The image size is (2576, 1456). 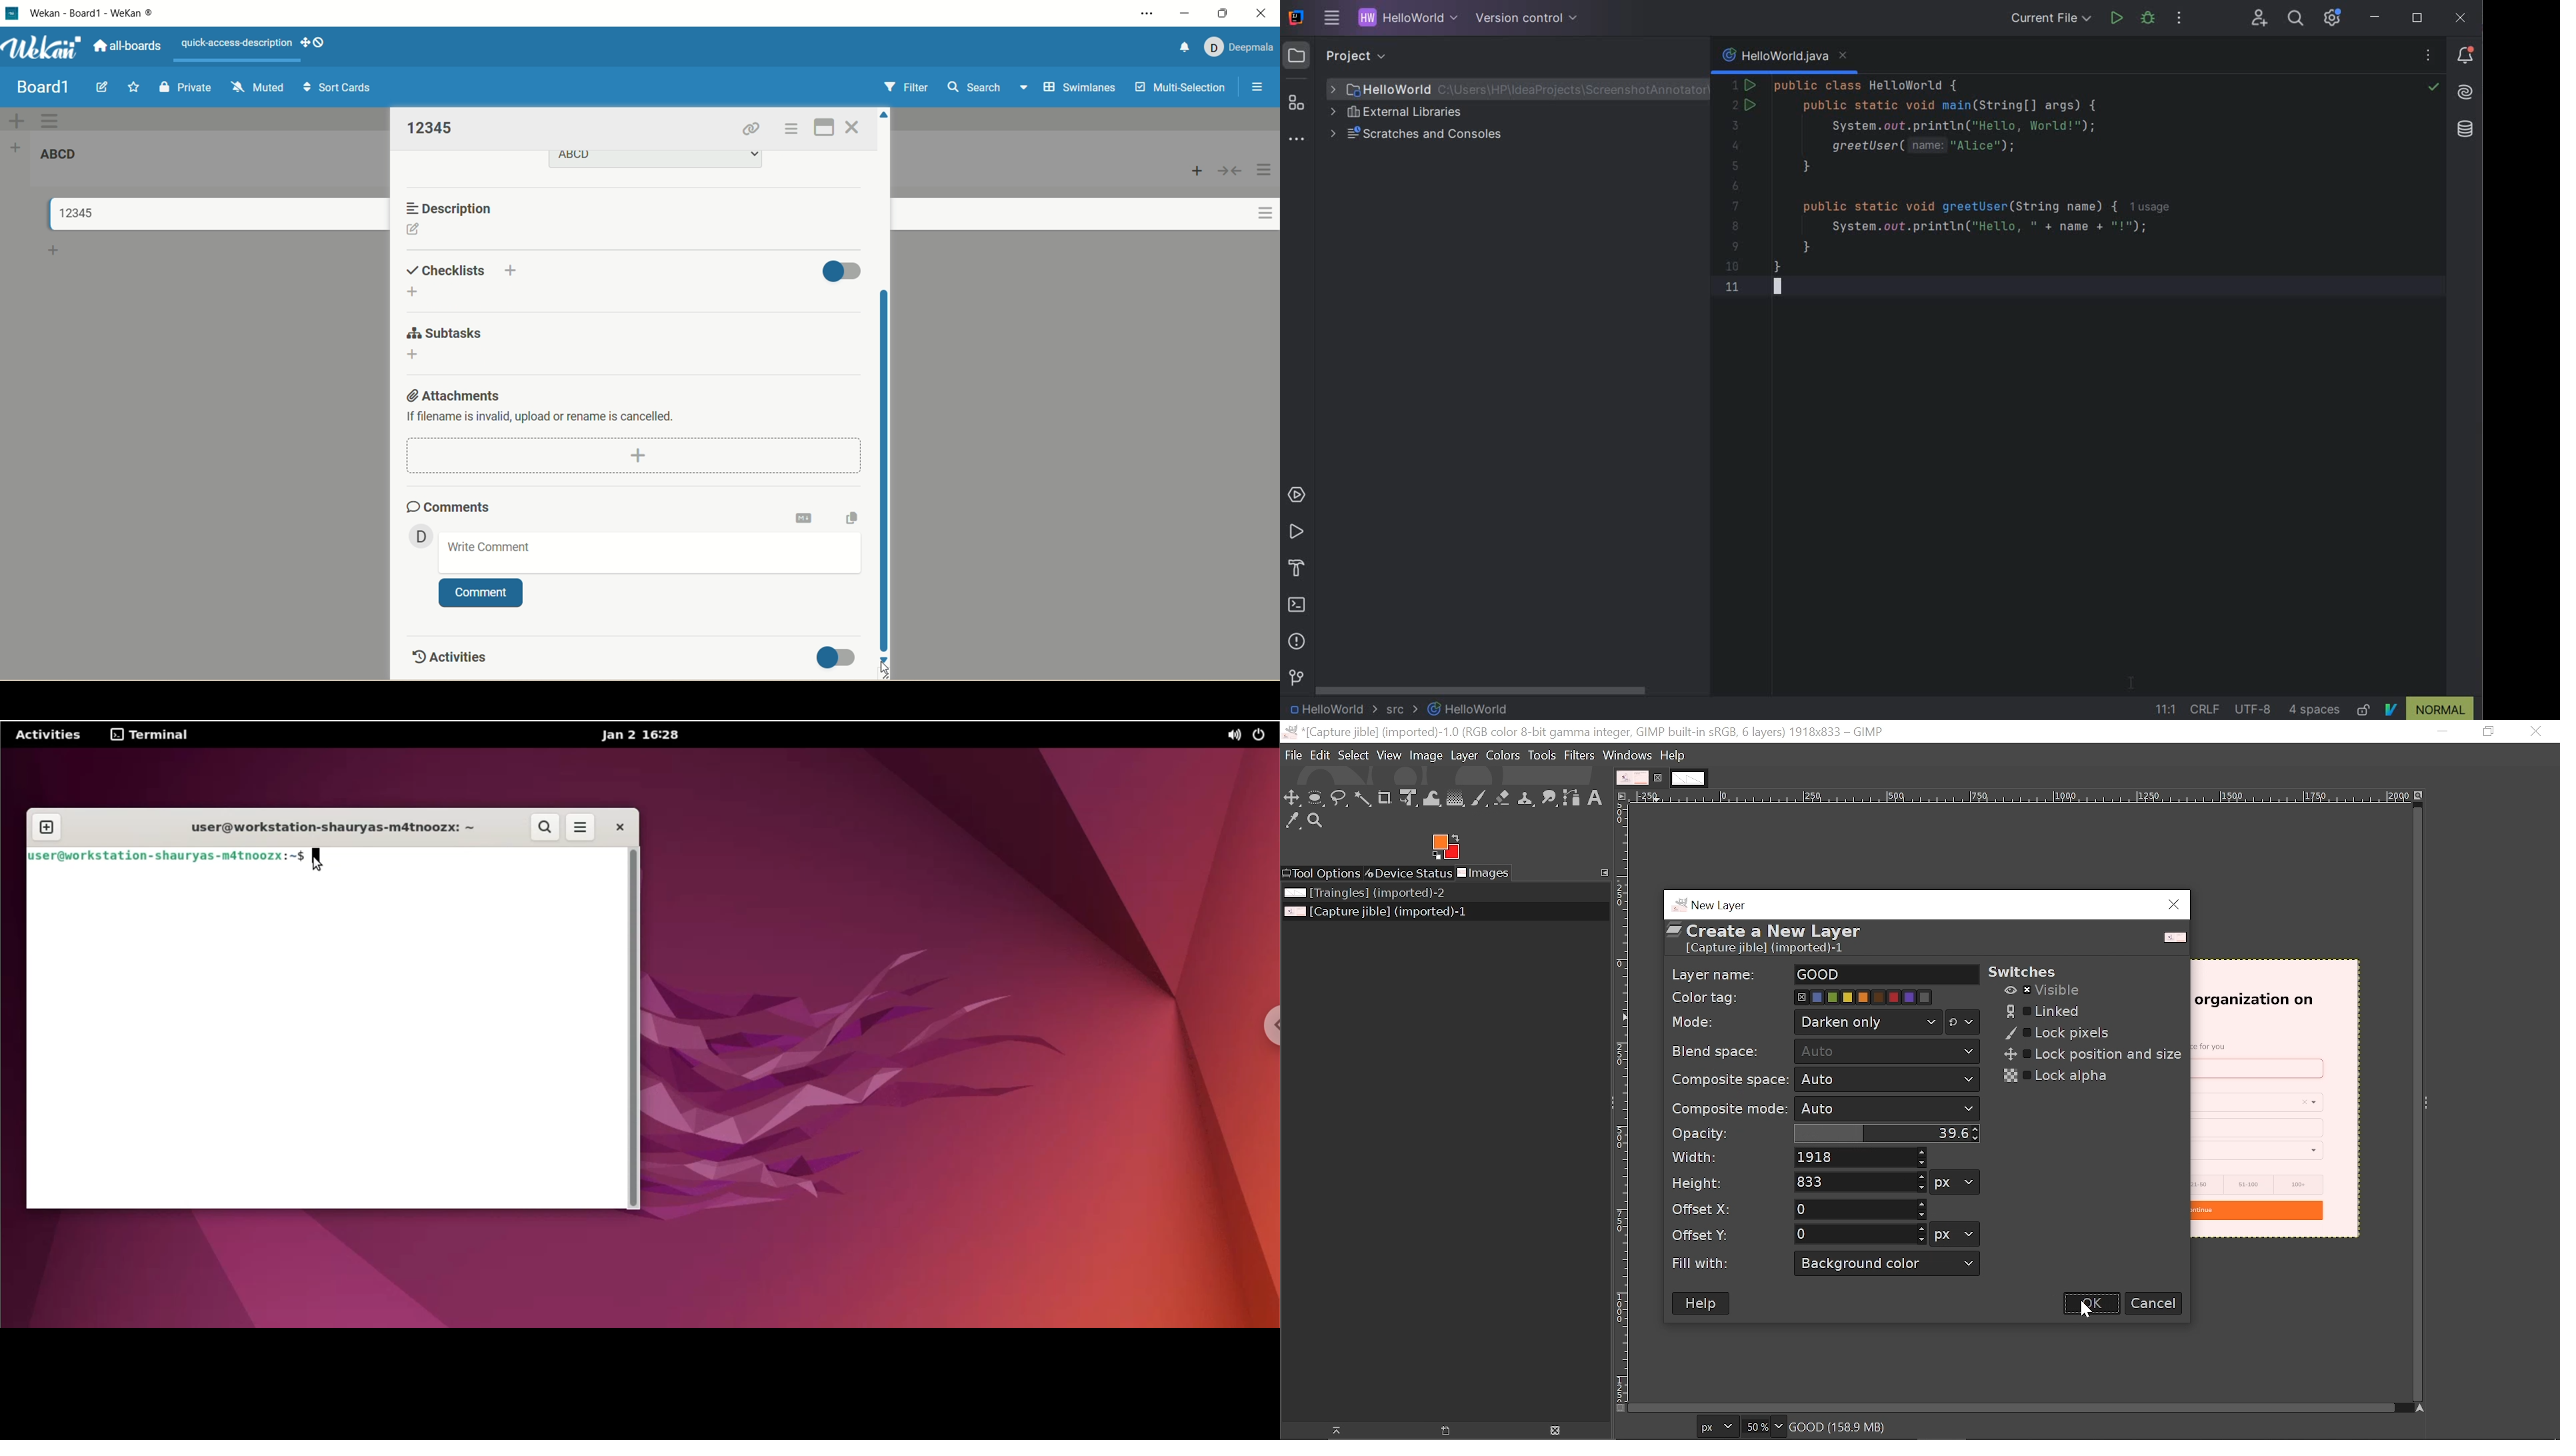 I want to click on Navigate this display, so click(x=2422, y=1409).